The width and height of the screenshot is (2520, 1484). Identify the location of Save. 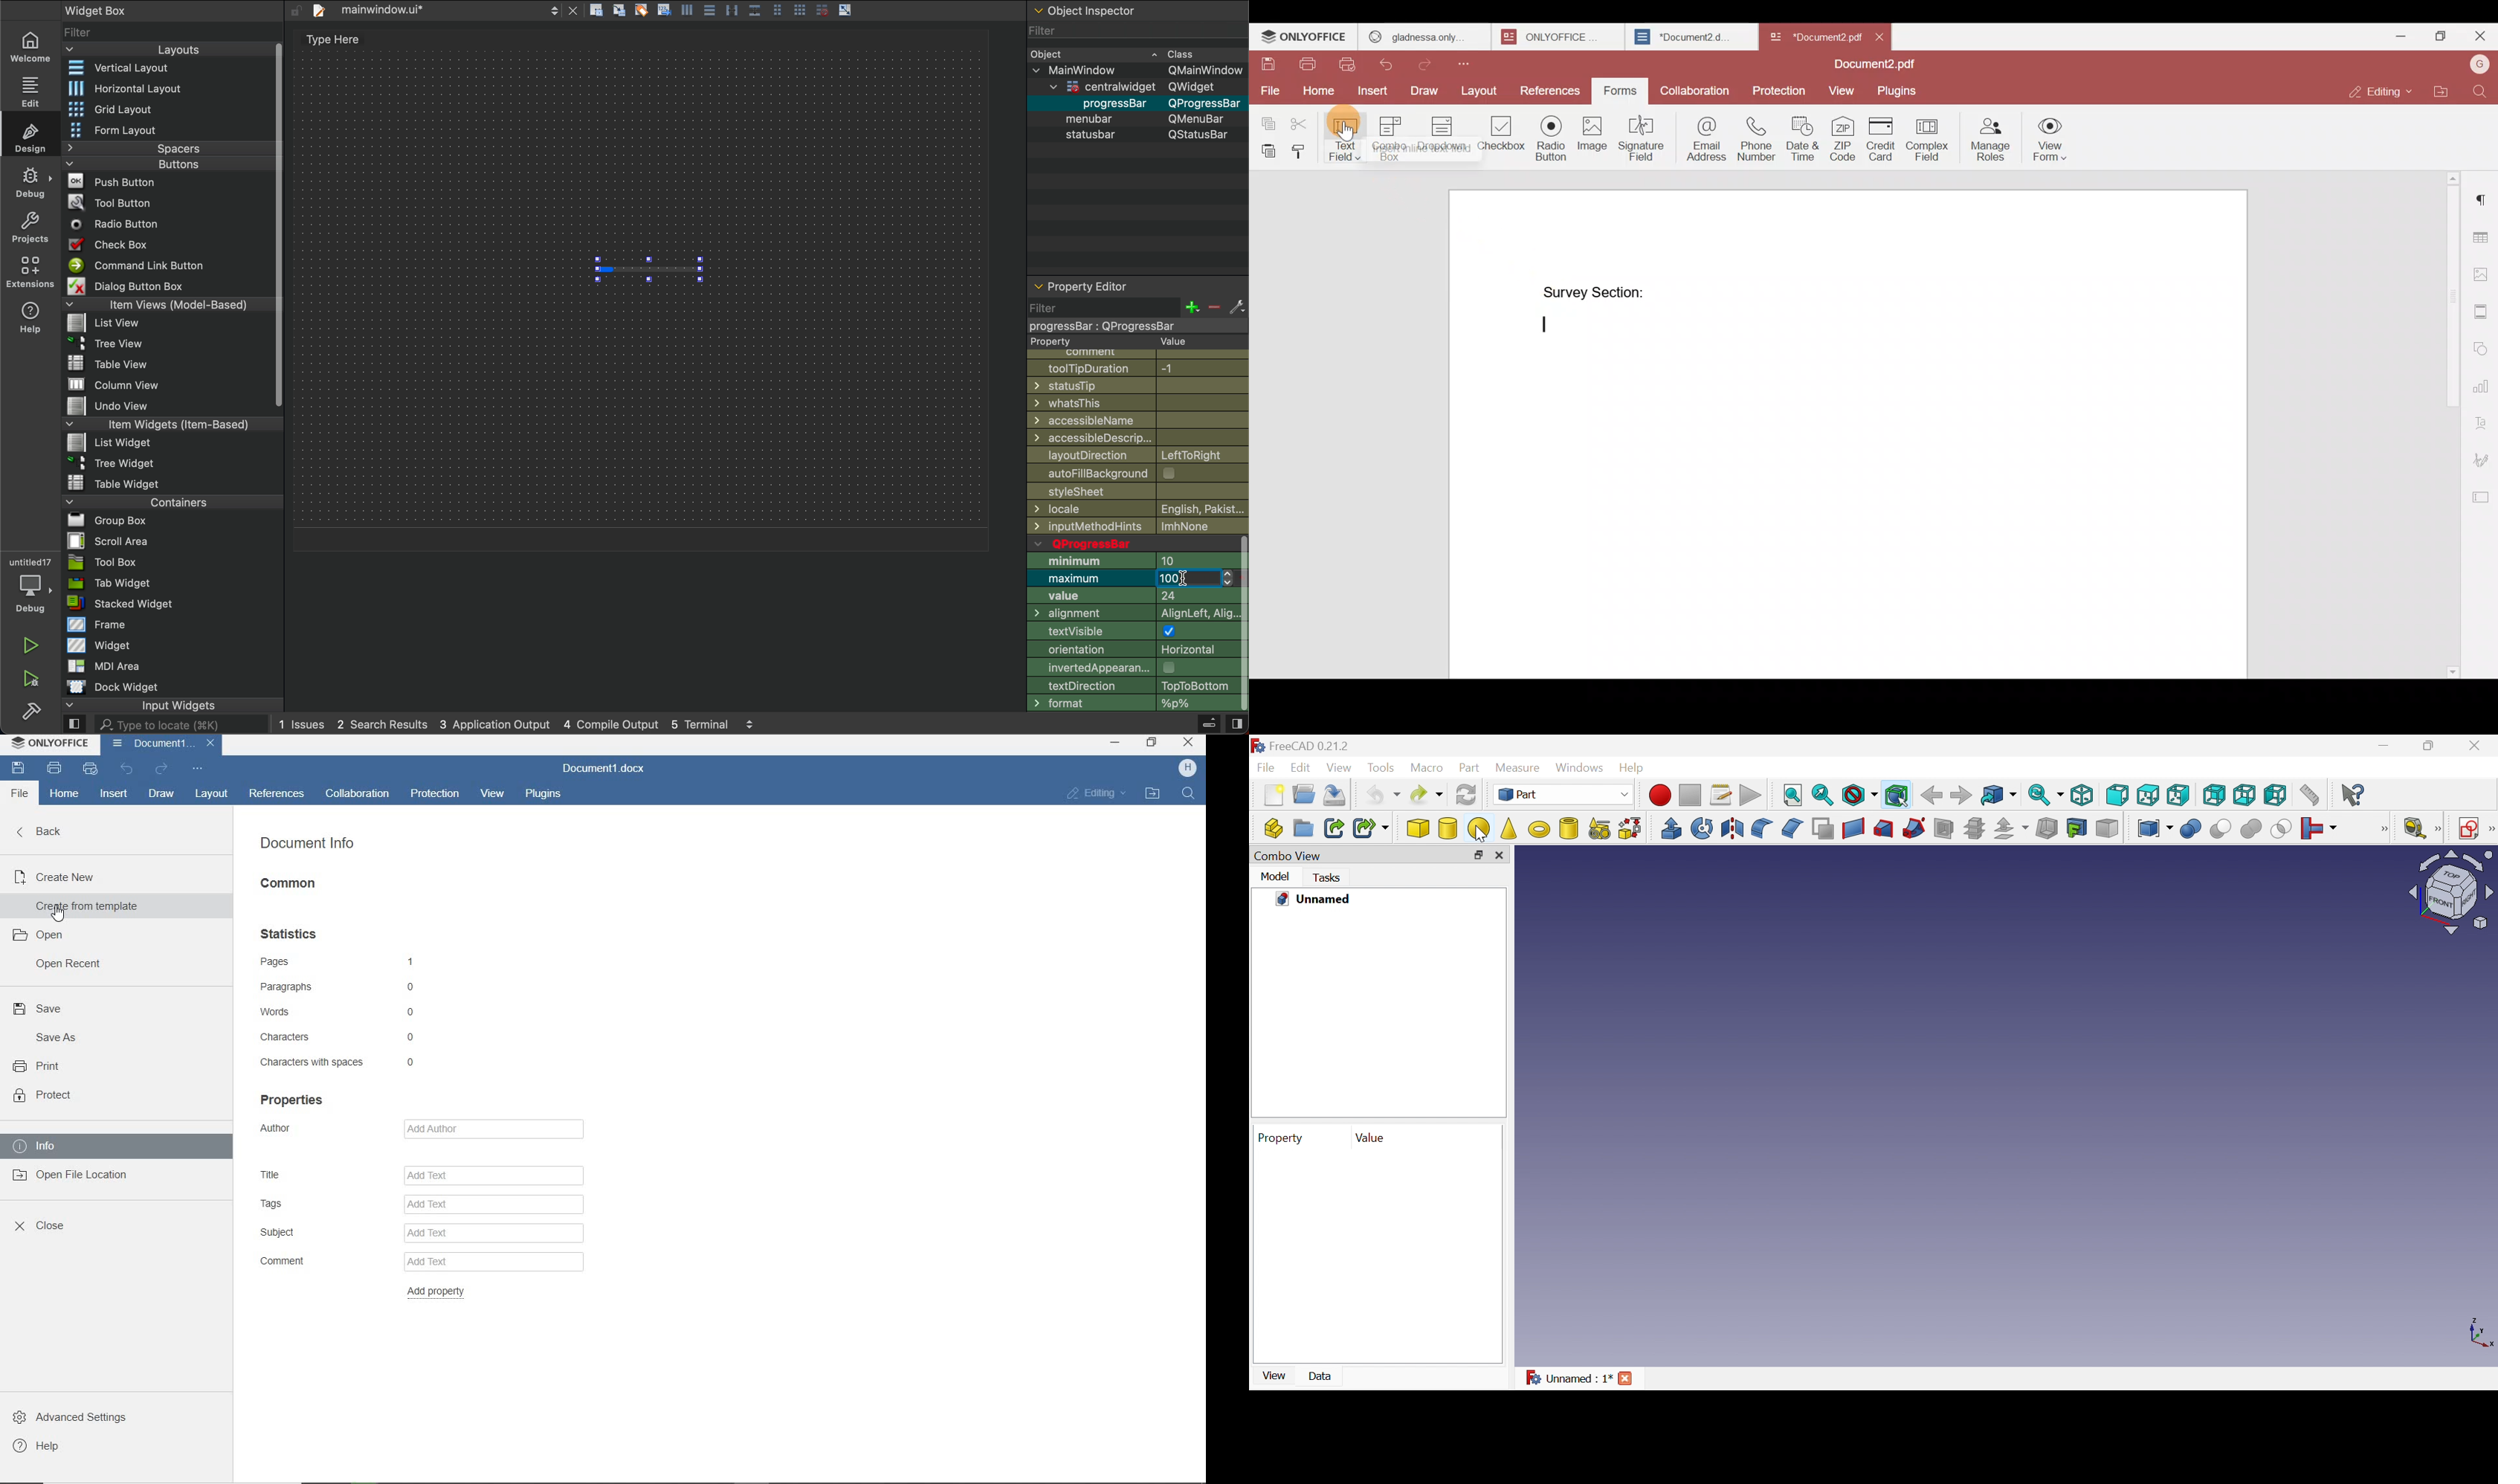
(1336, 796).